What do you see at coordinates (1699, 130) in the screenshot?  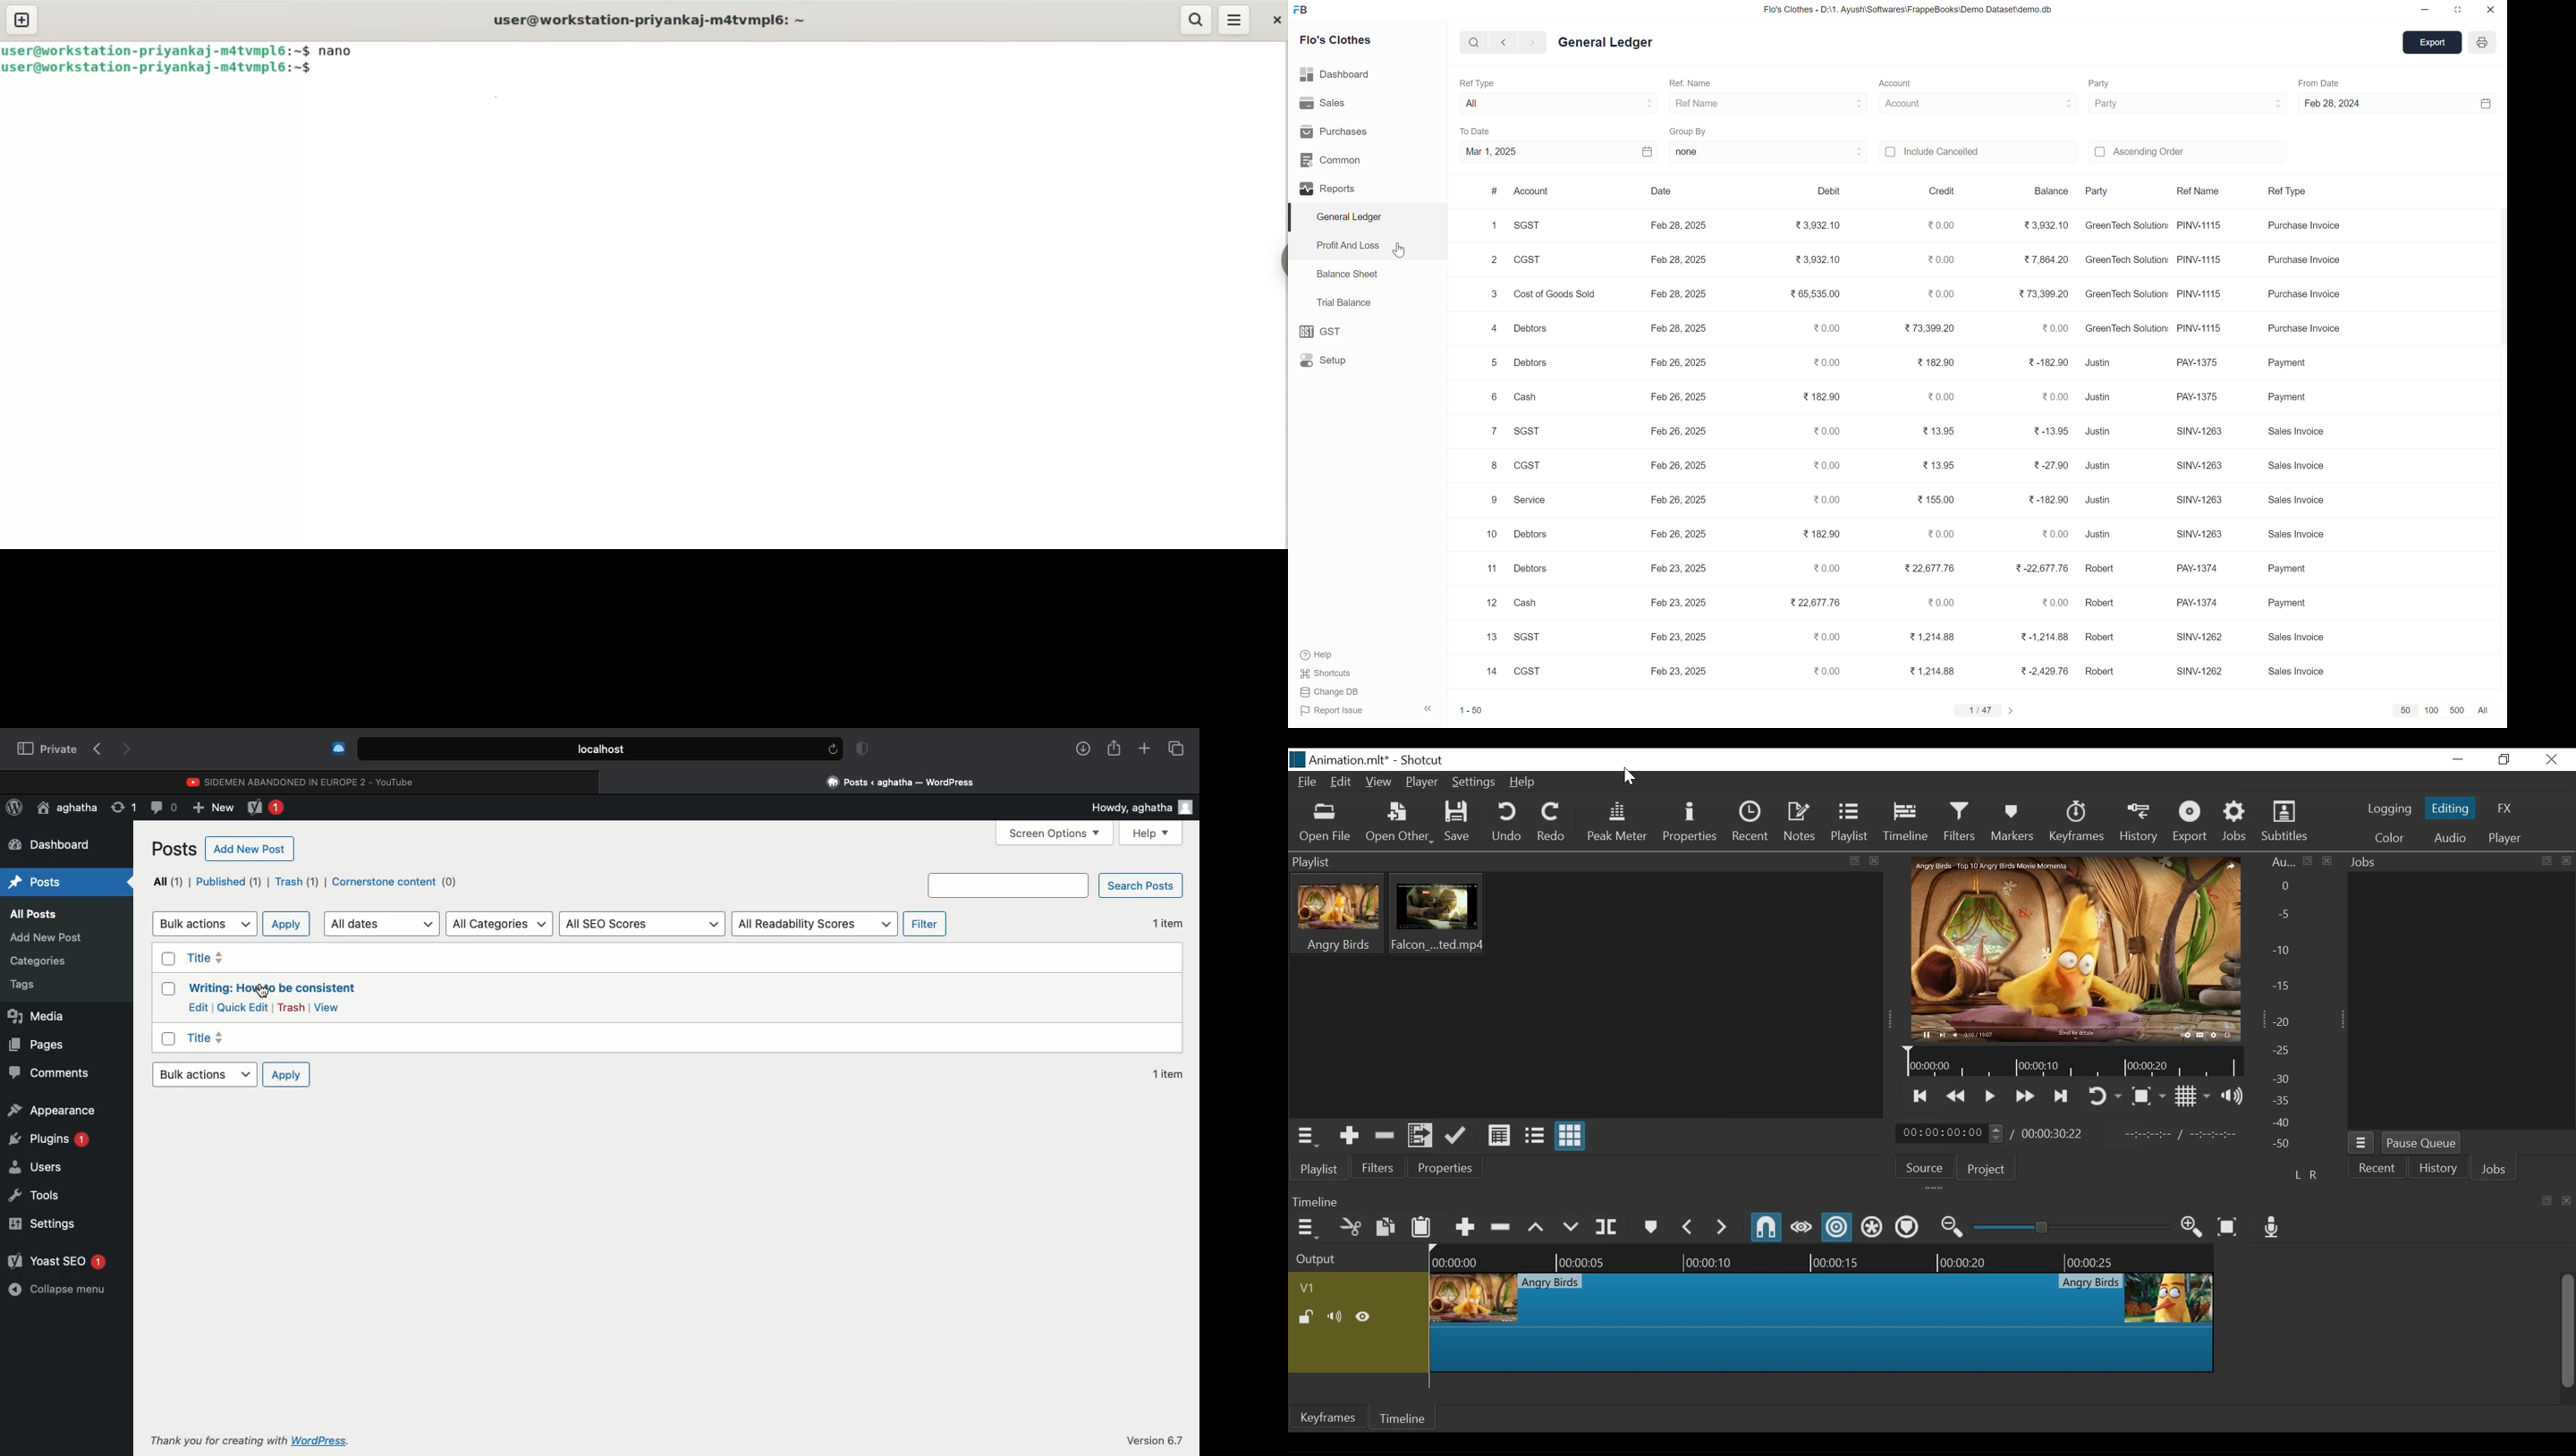 I see `Group By` at bounding box center [1699, 130].